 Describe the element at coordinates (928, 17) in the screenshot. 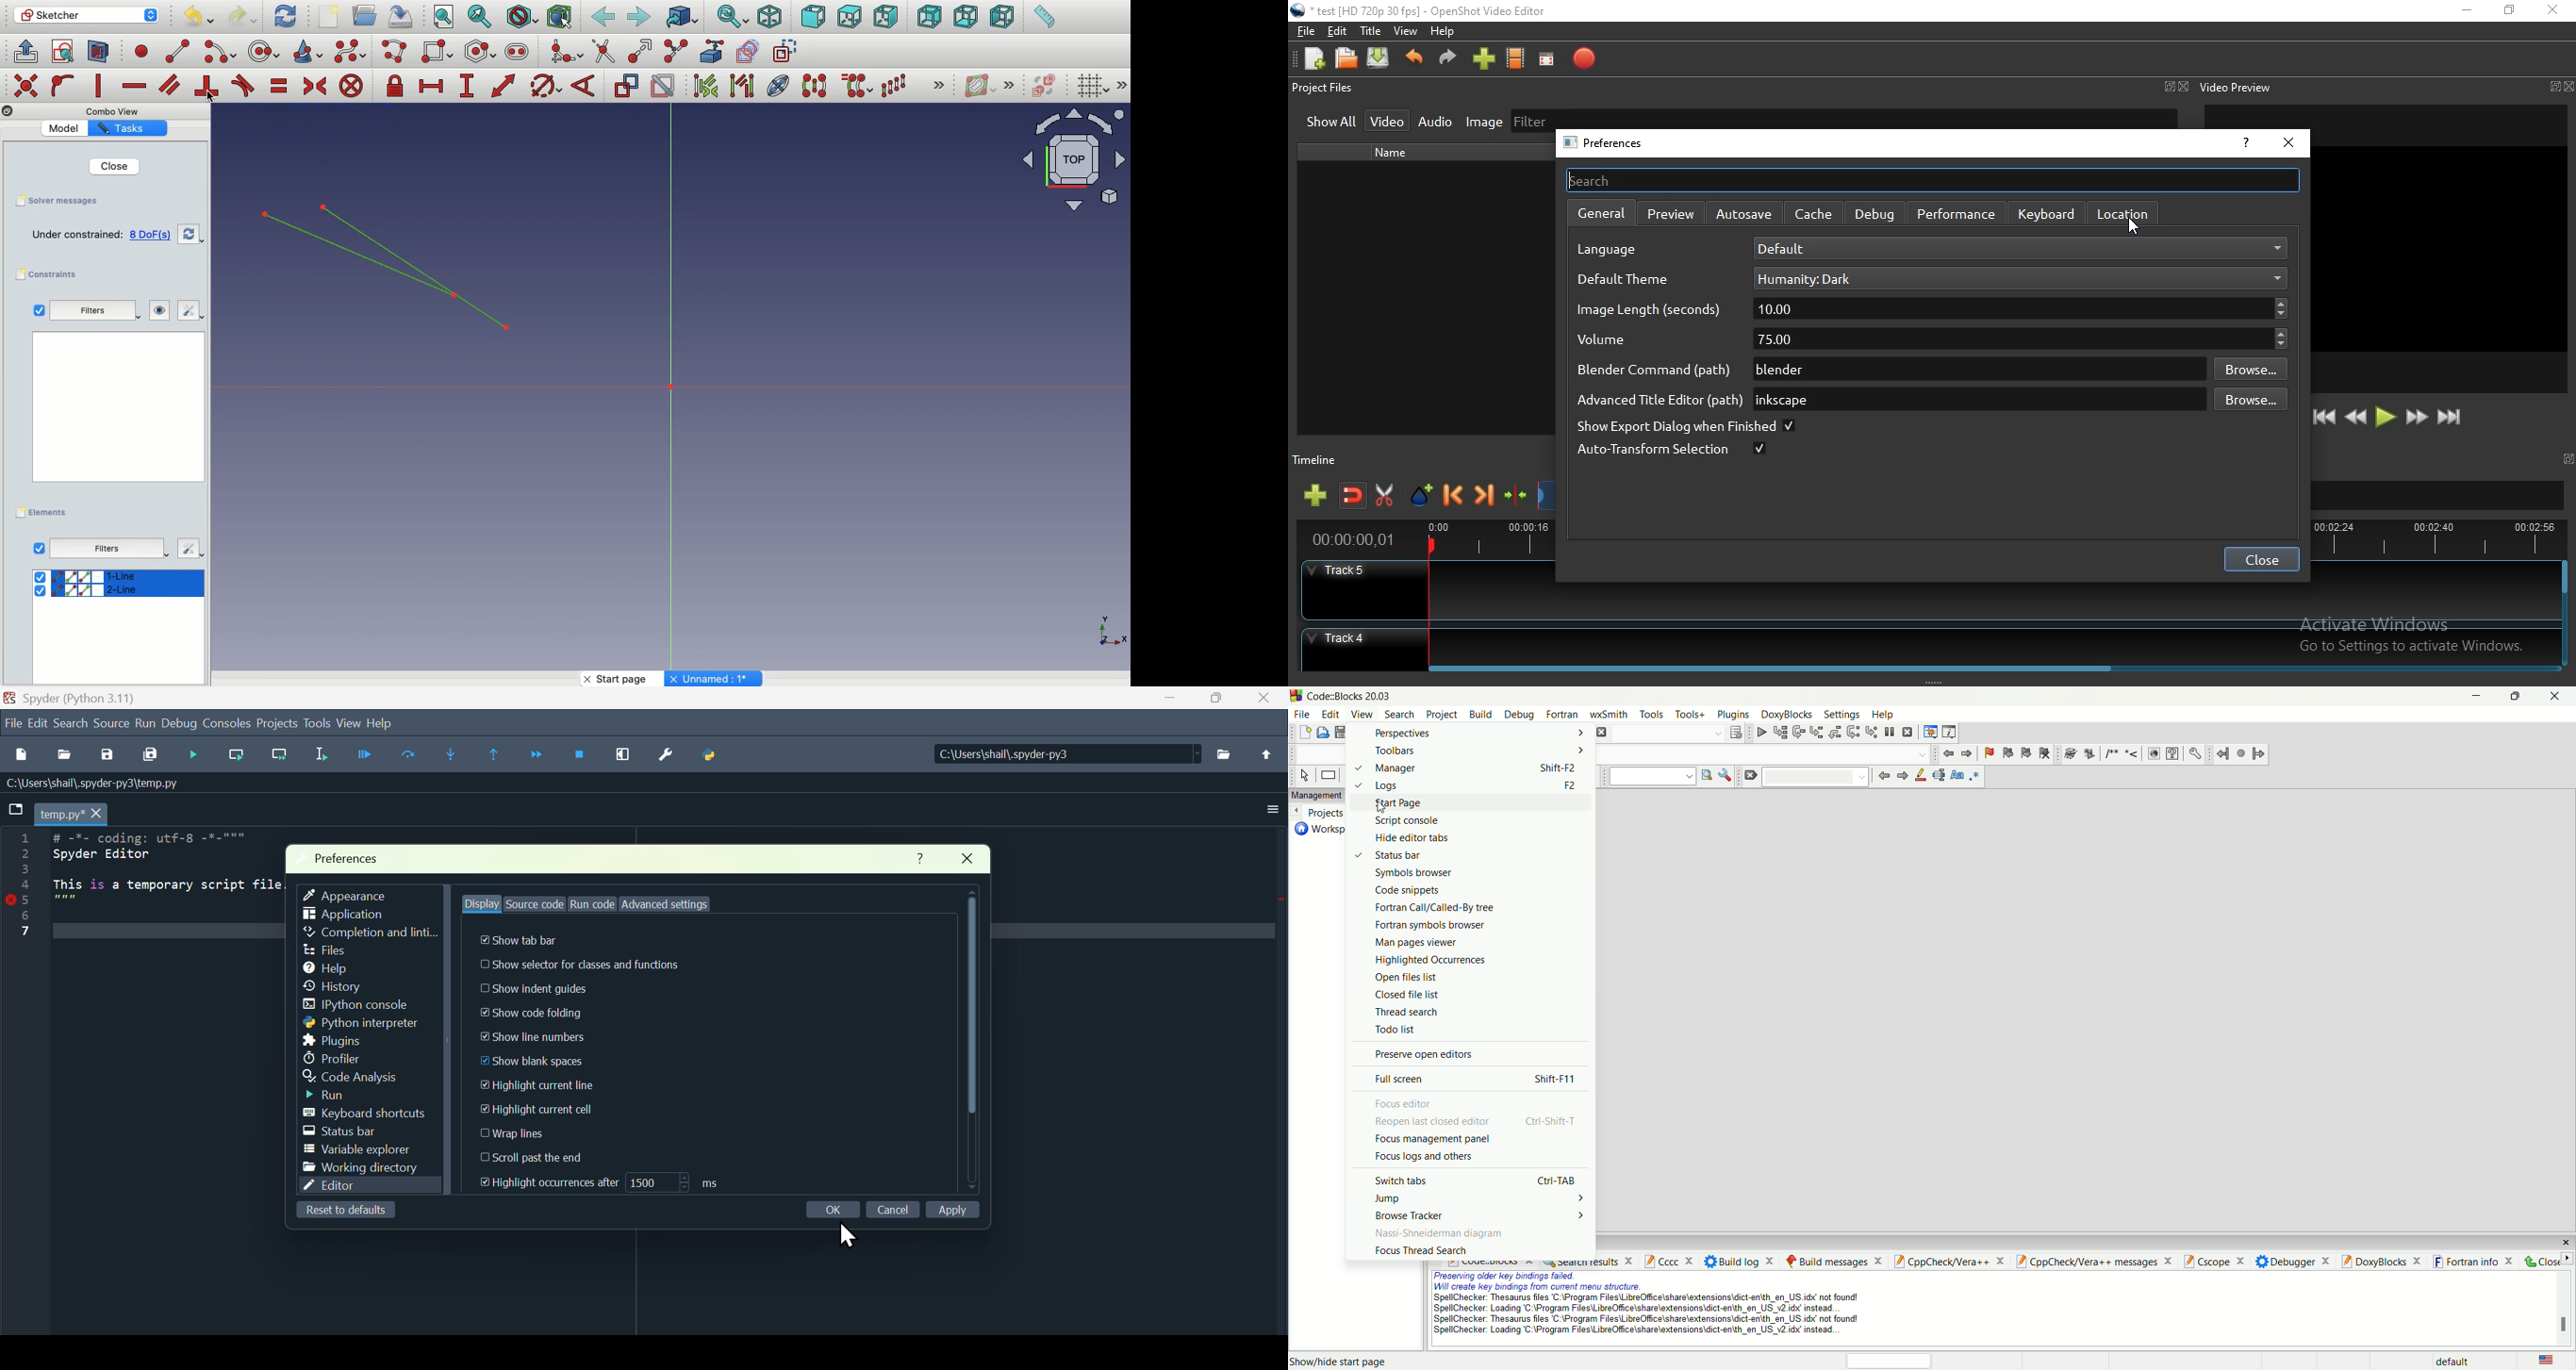

I see `Rear` at that location.